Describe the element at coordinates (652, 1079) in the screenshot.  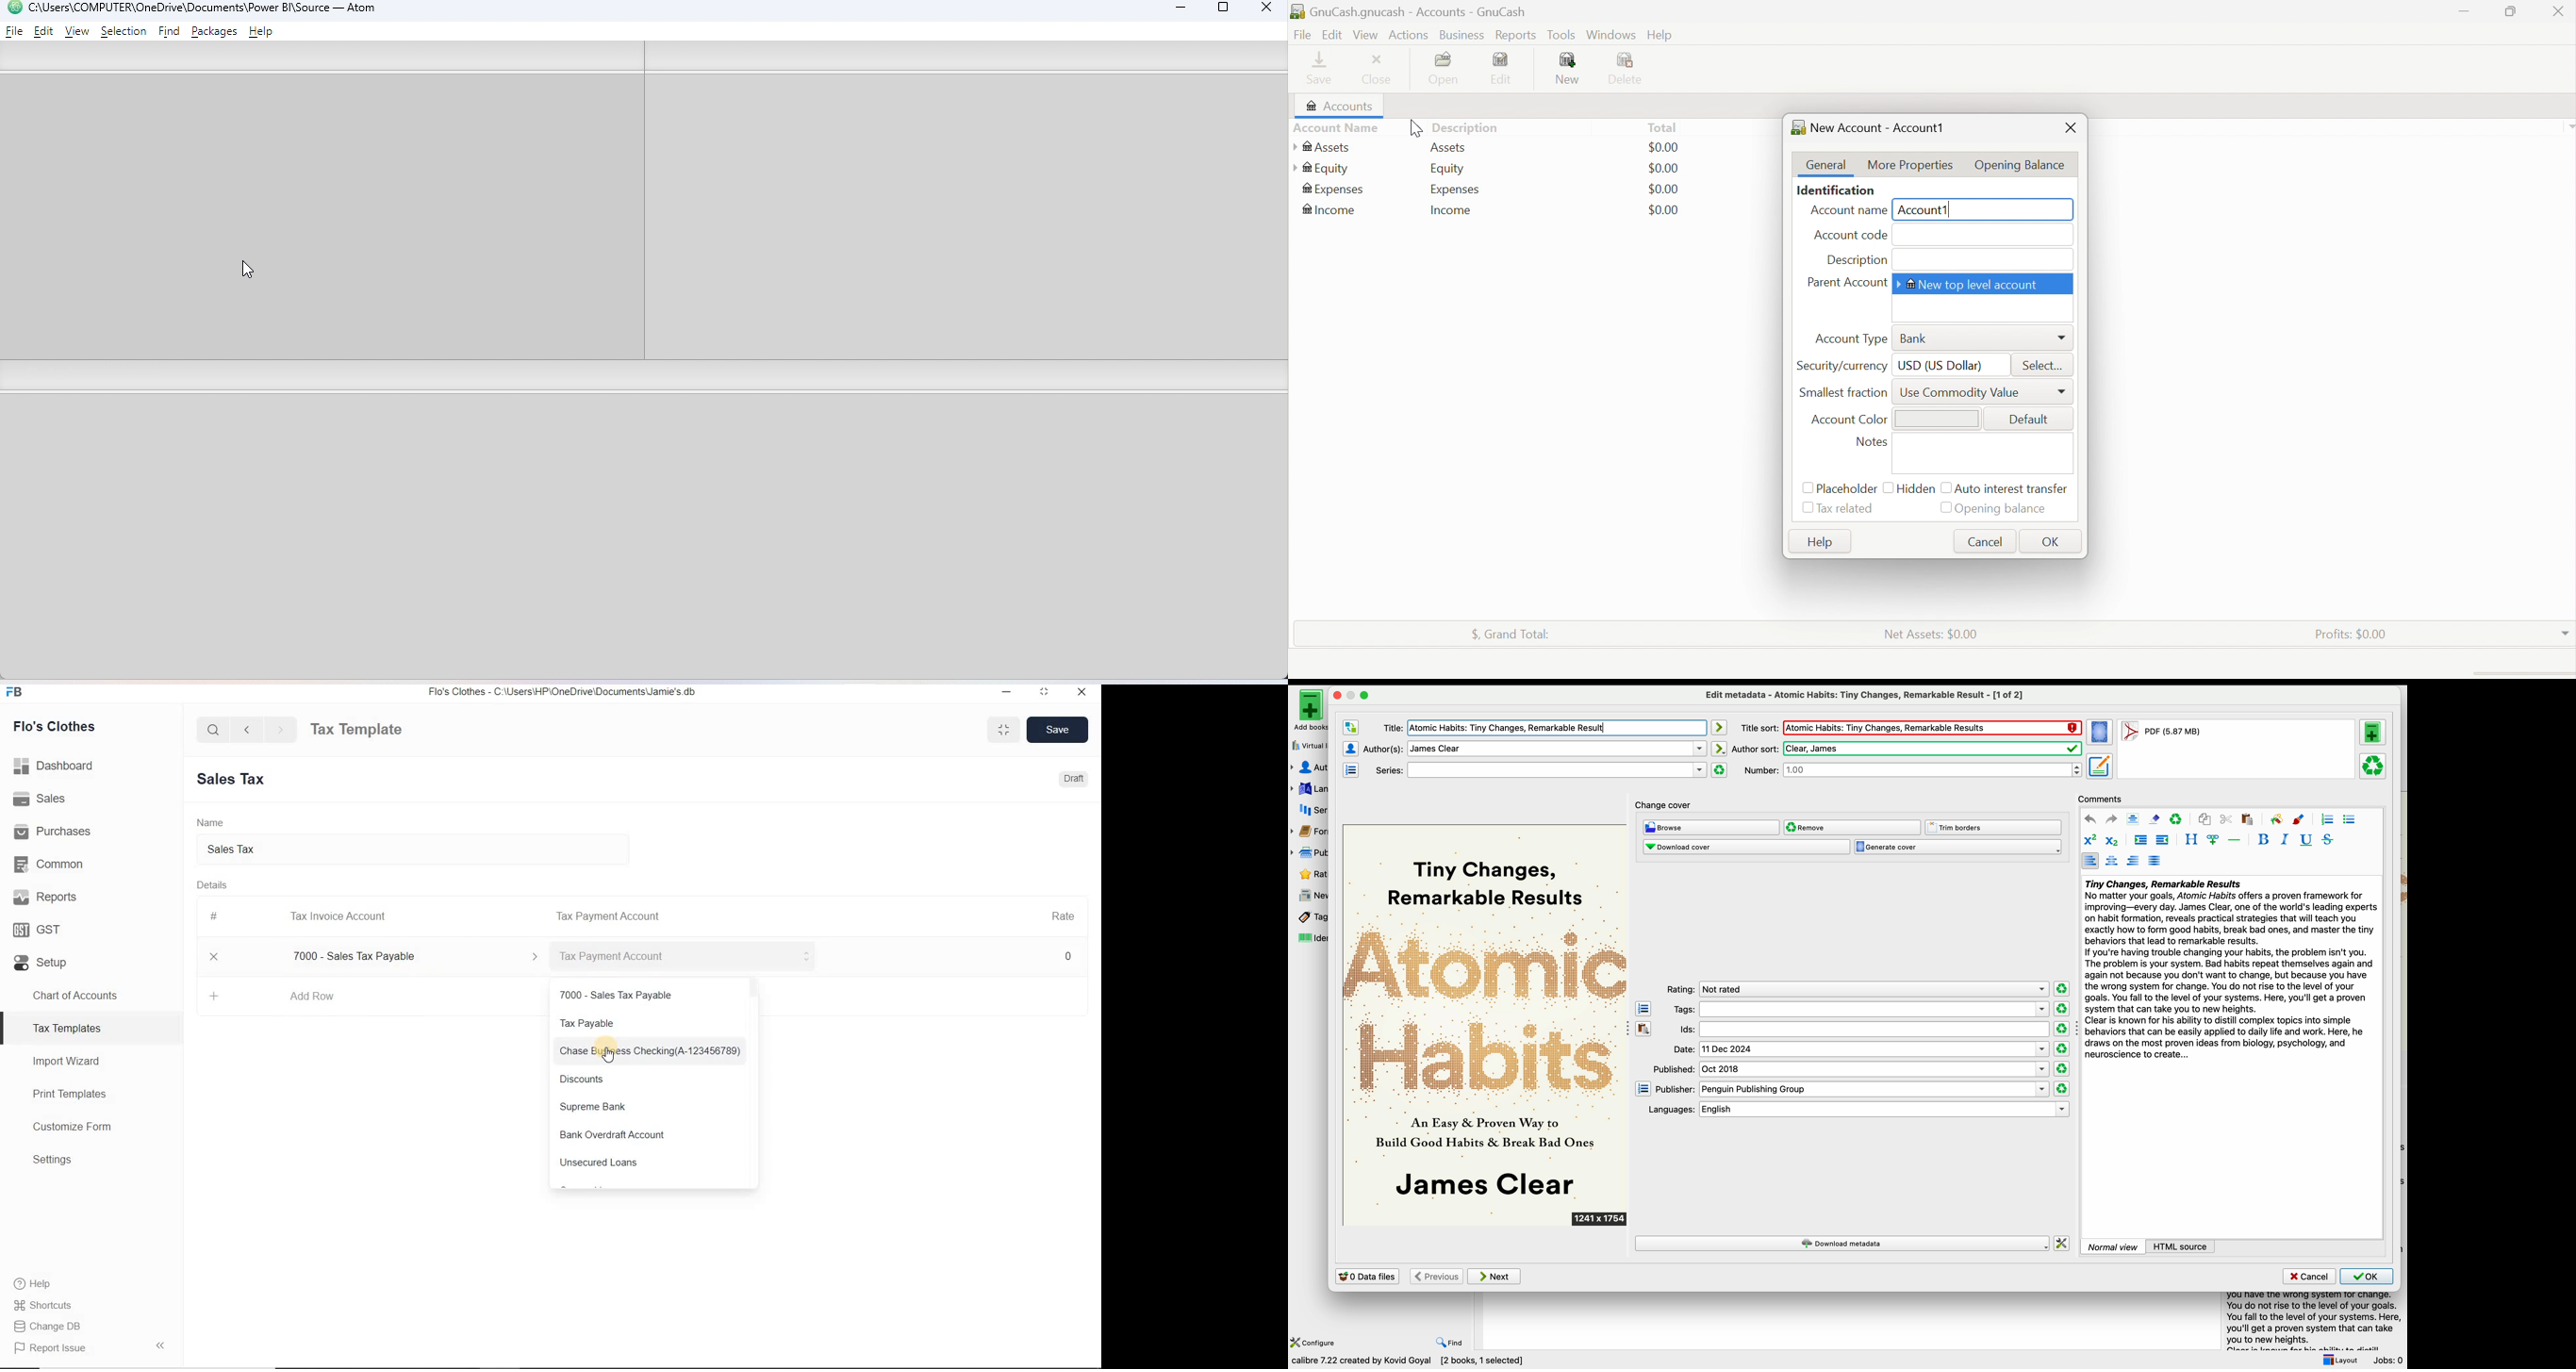
I see `Discounts.` at that location.